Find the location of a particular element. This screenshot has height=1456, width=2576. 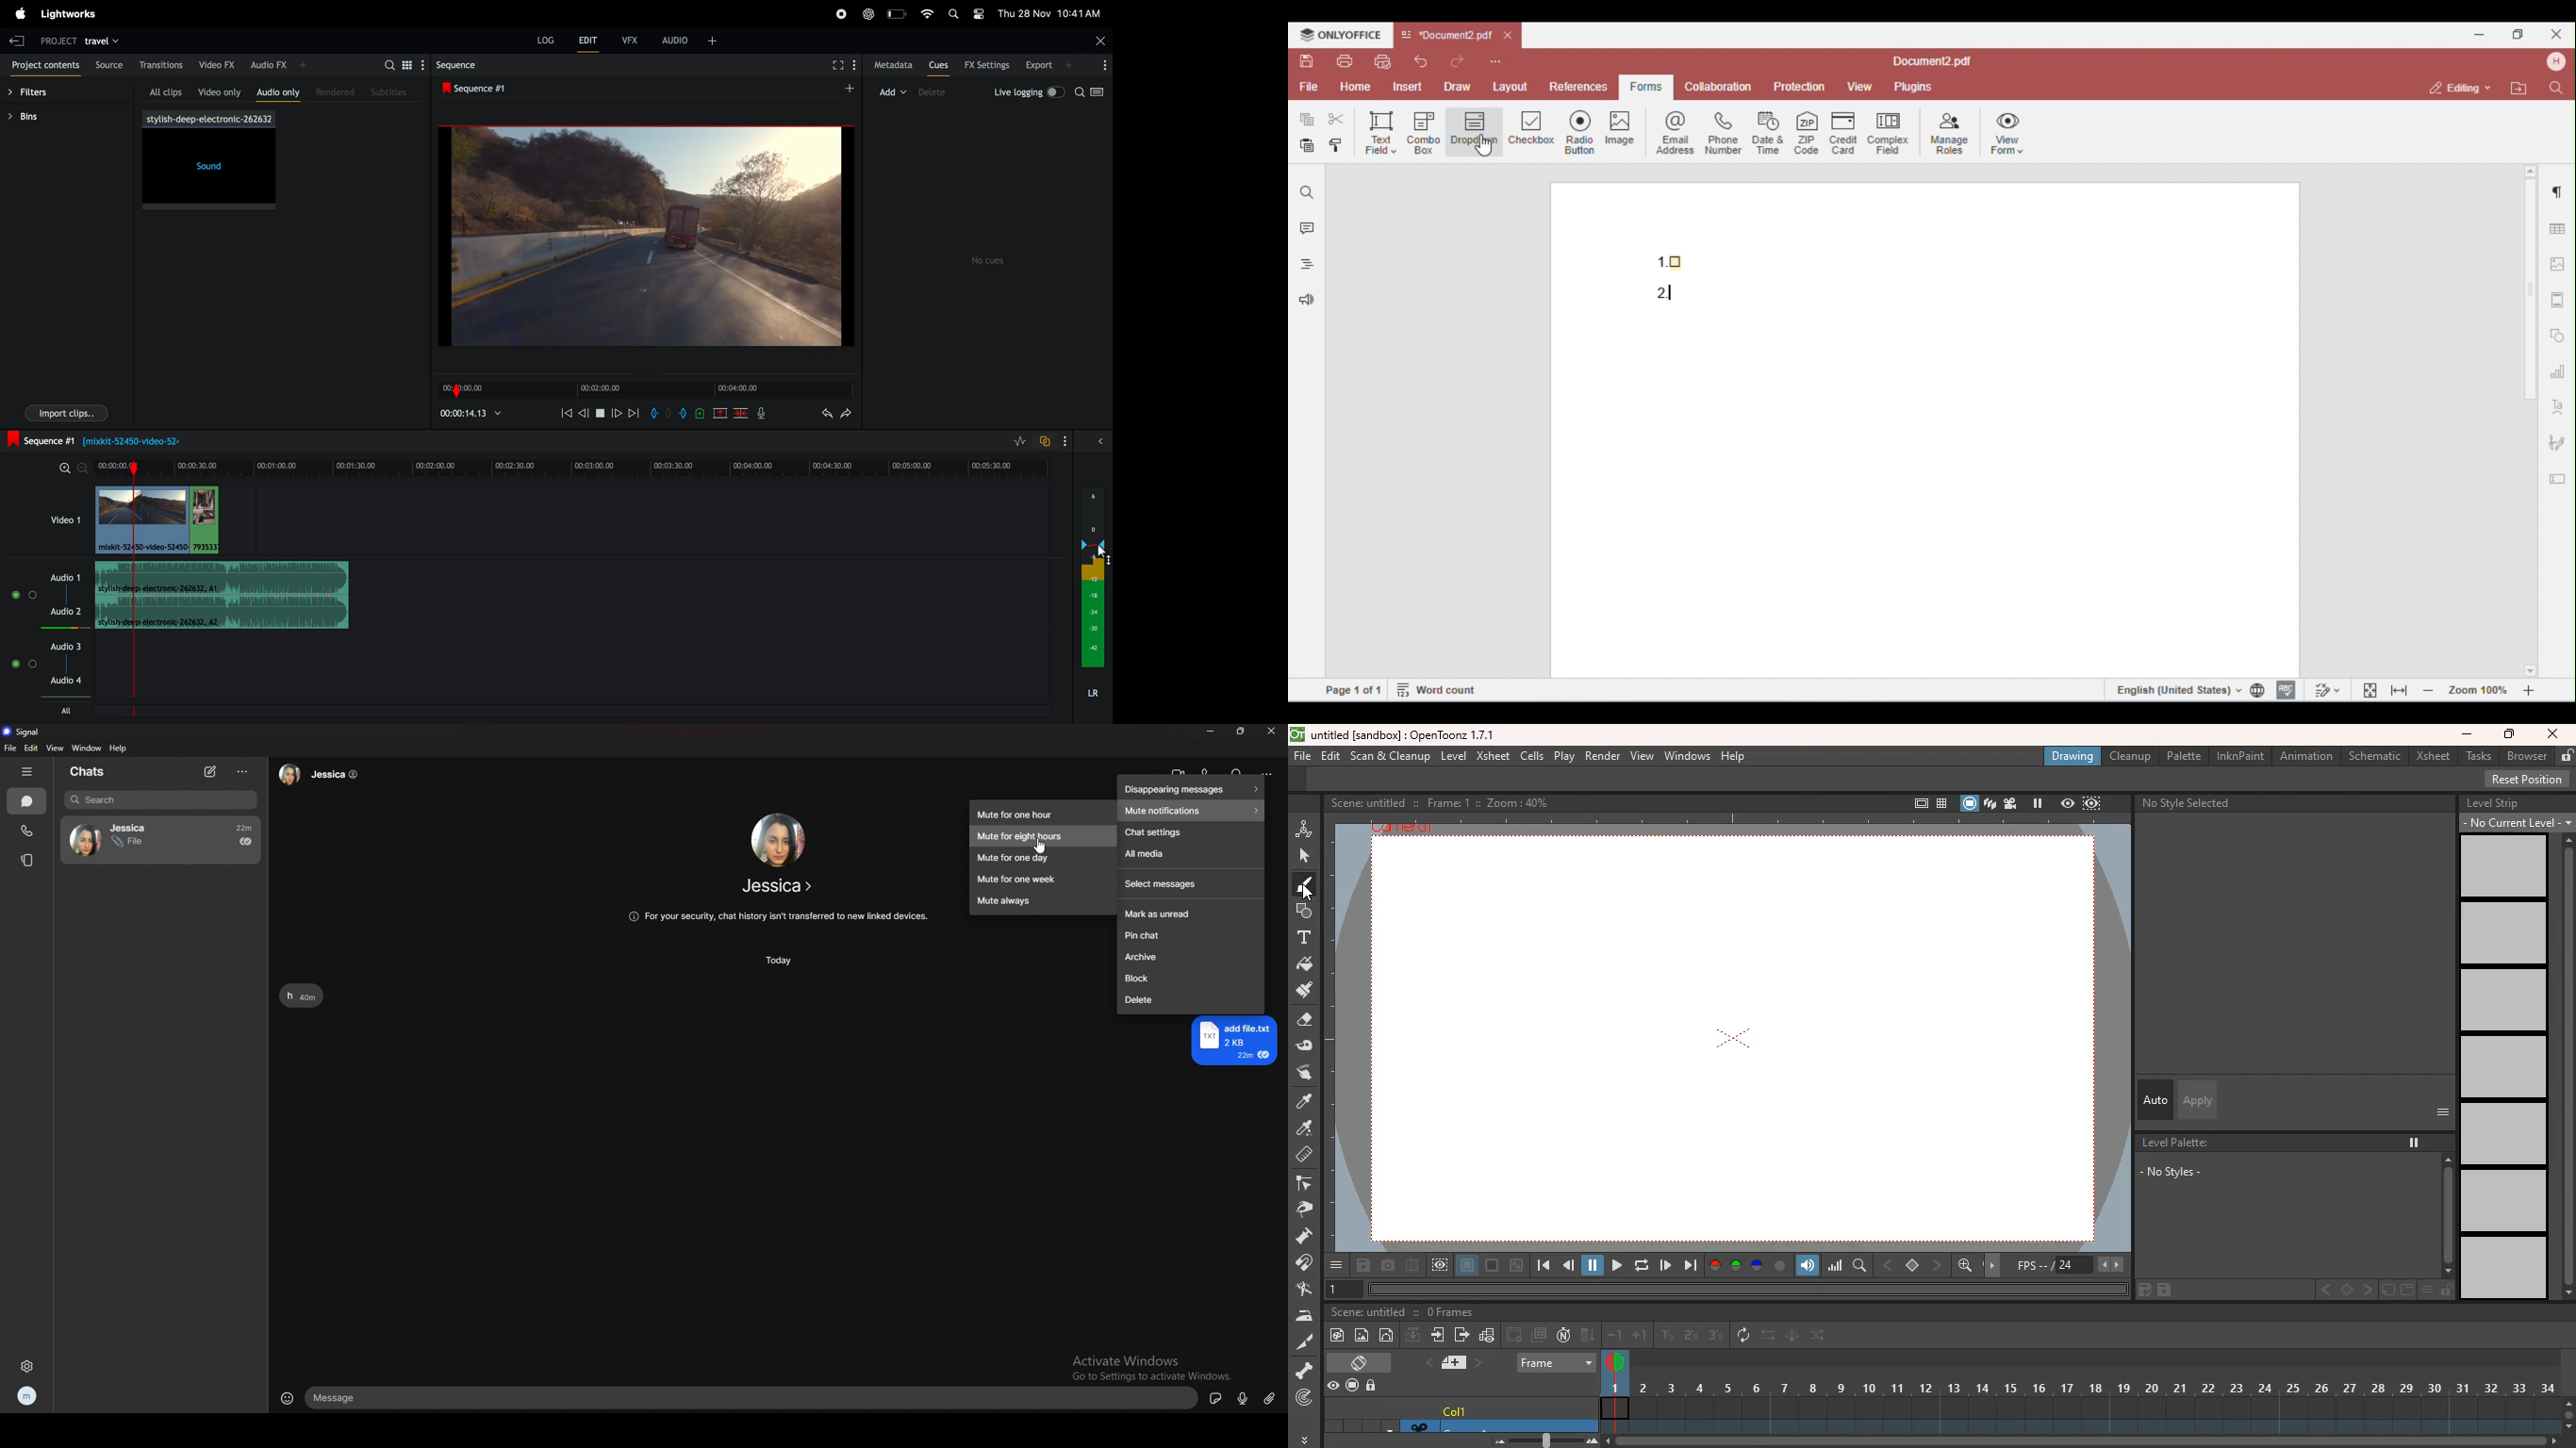

minimize is located at coordinates (1211, 731).